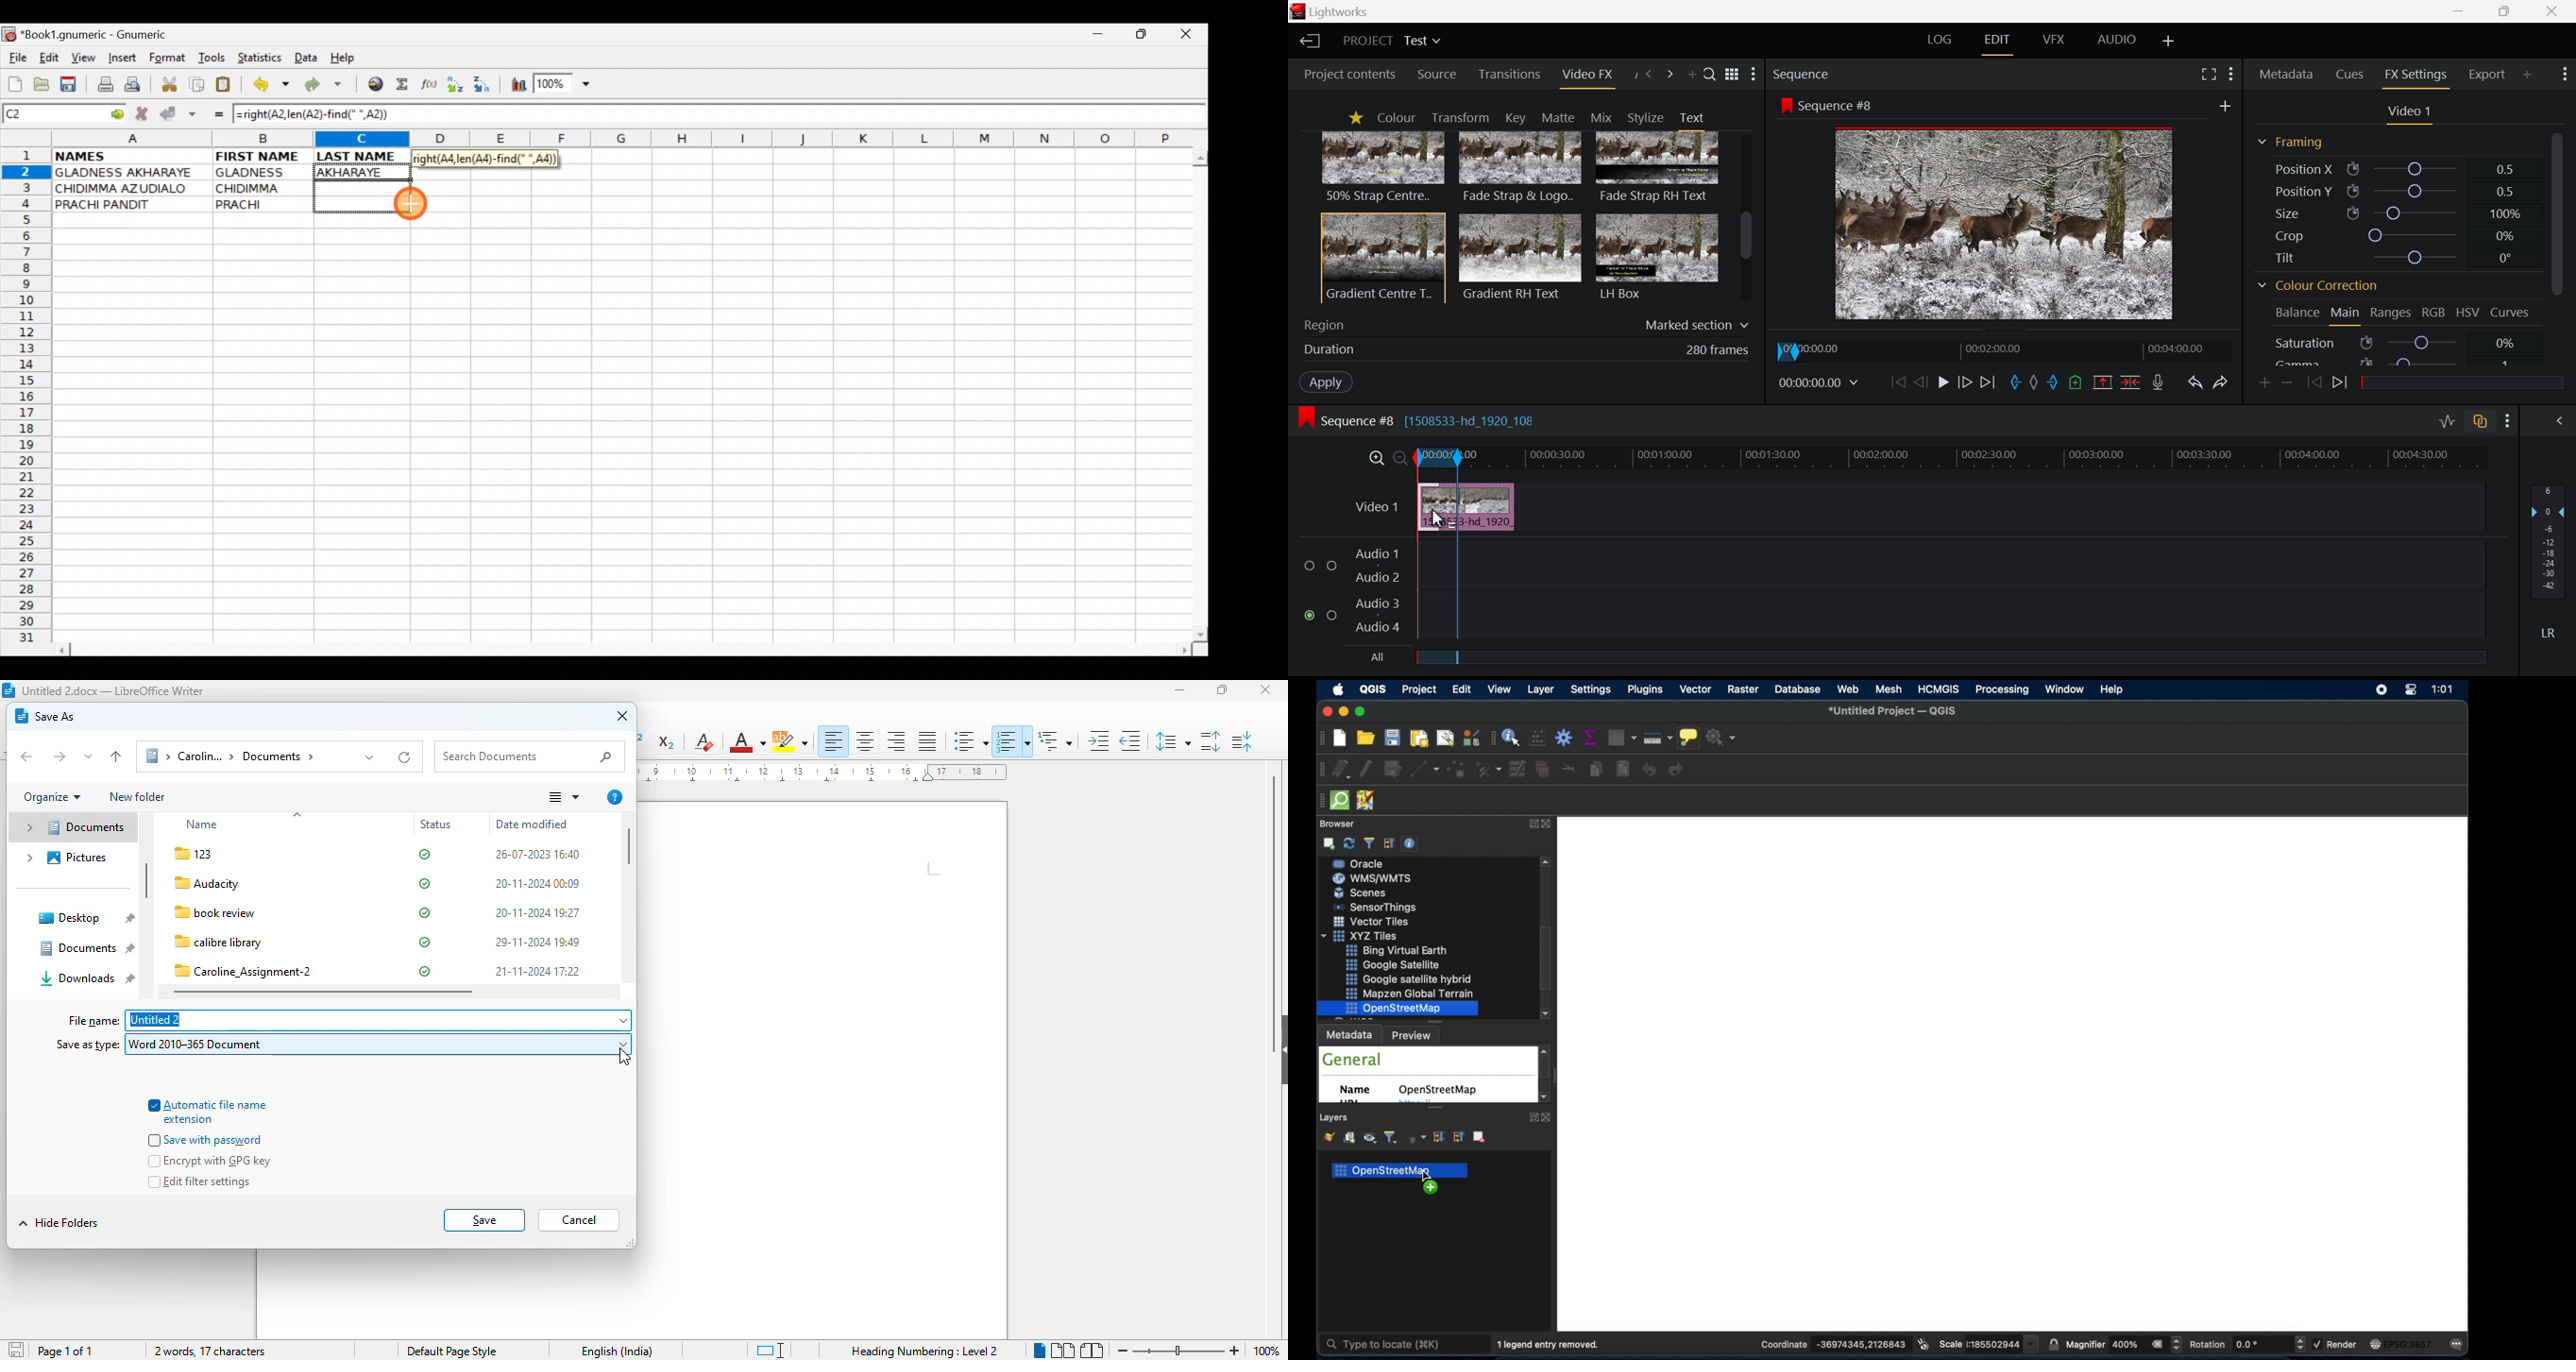  Describe the element at coordinates (1181, 690) in the screenshot. I see `minimize` at that location.